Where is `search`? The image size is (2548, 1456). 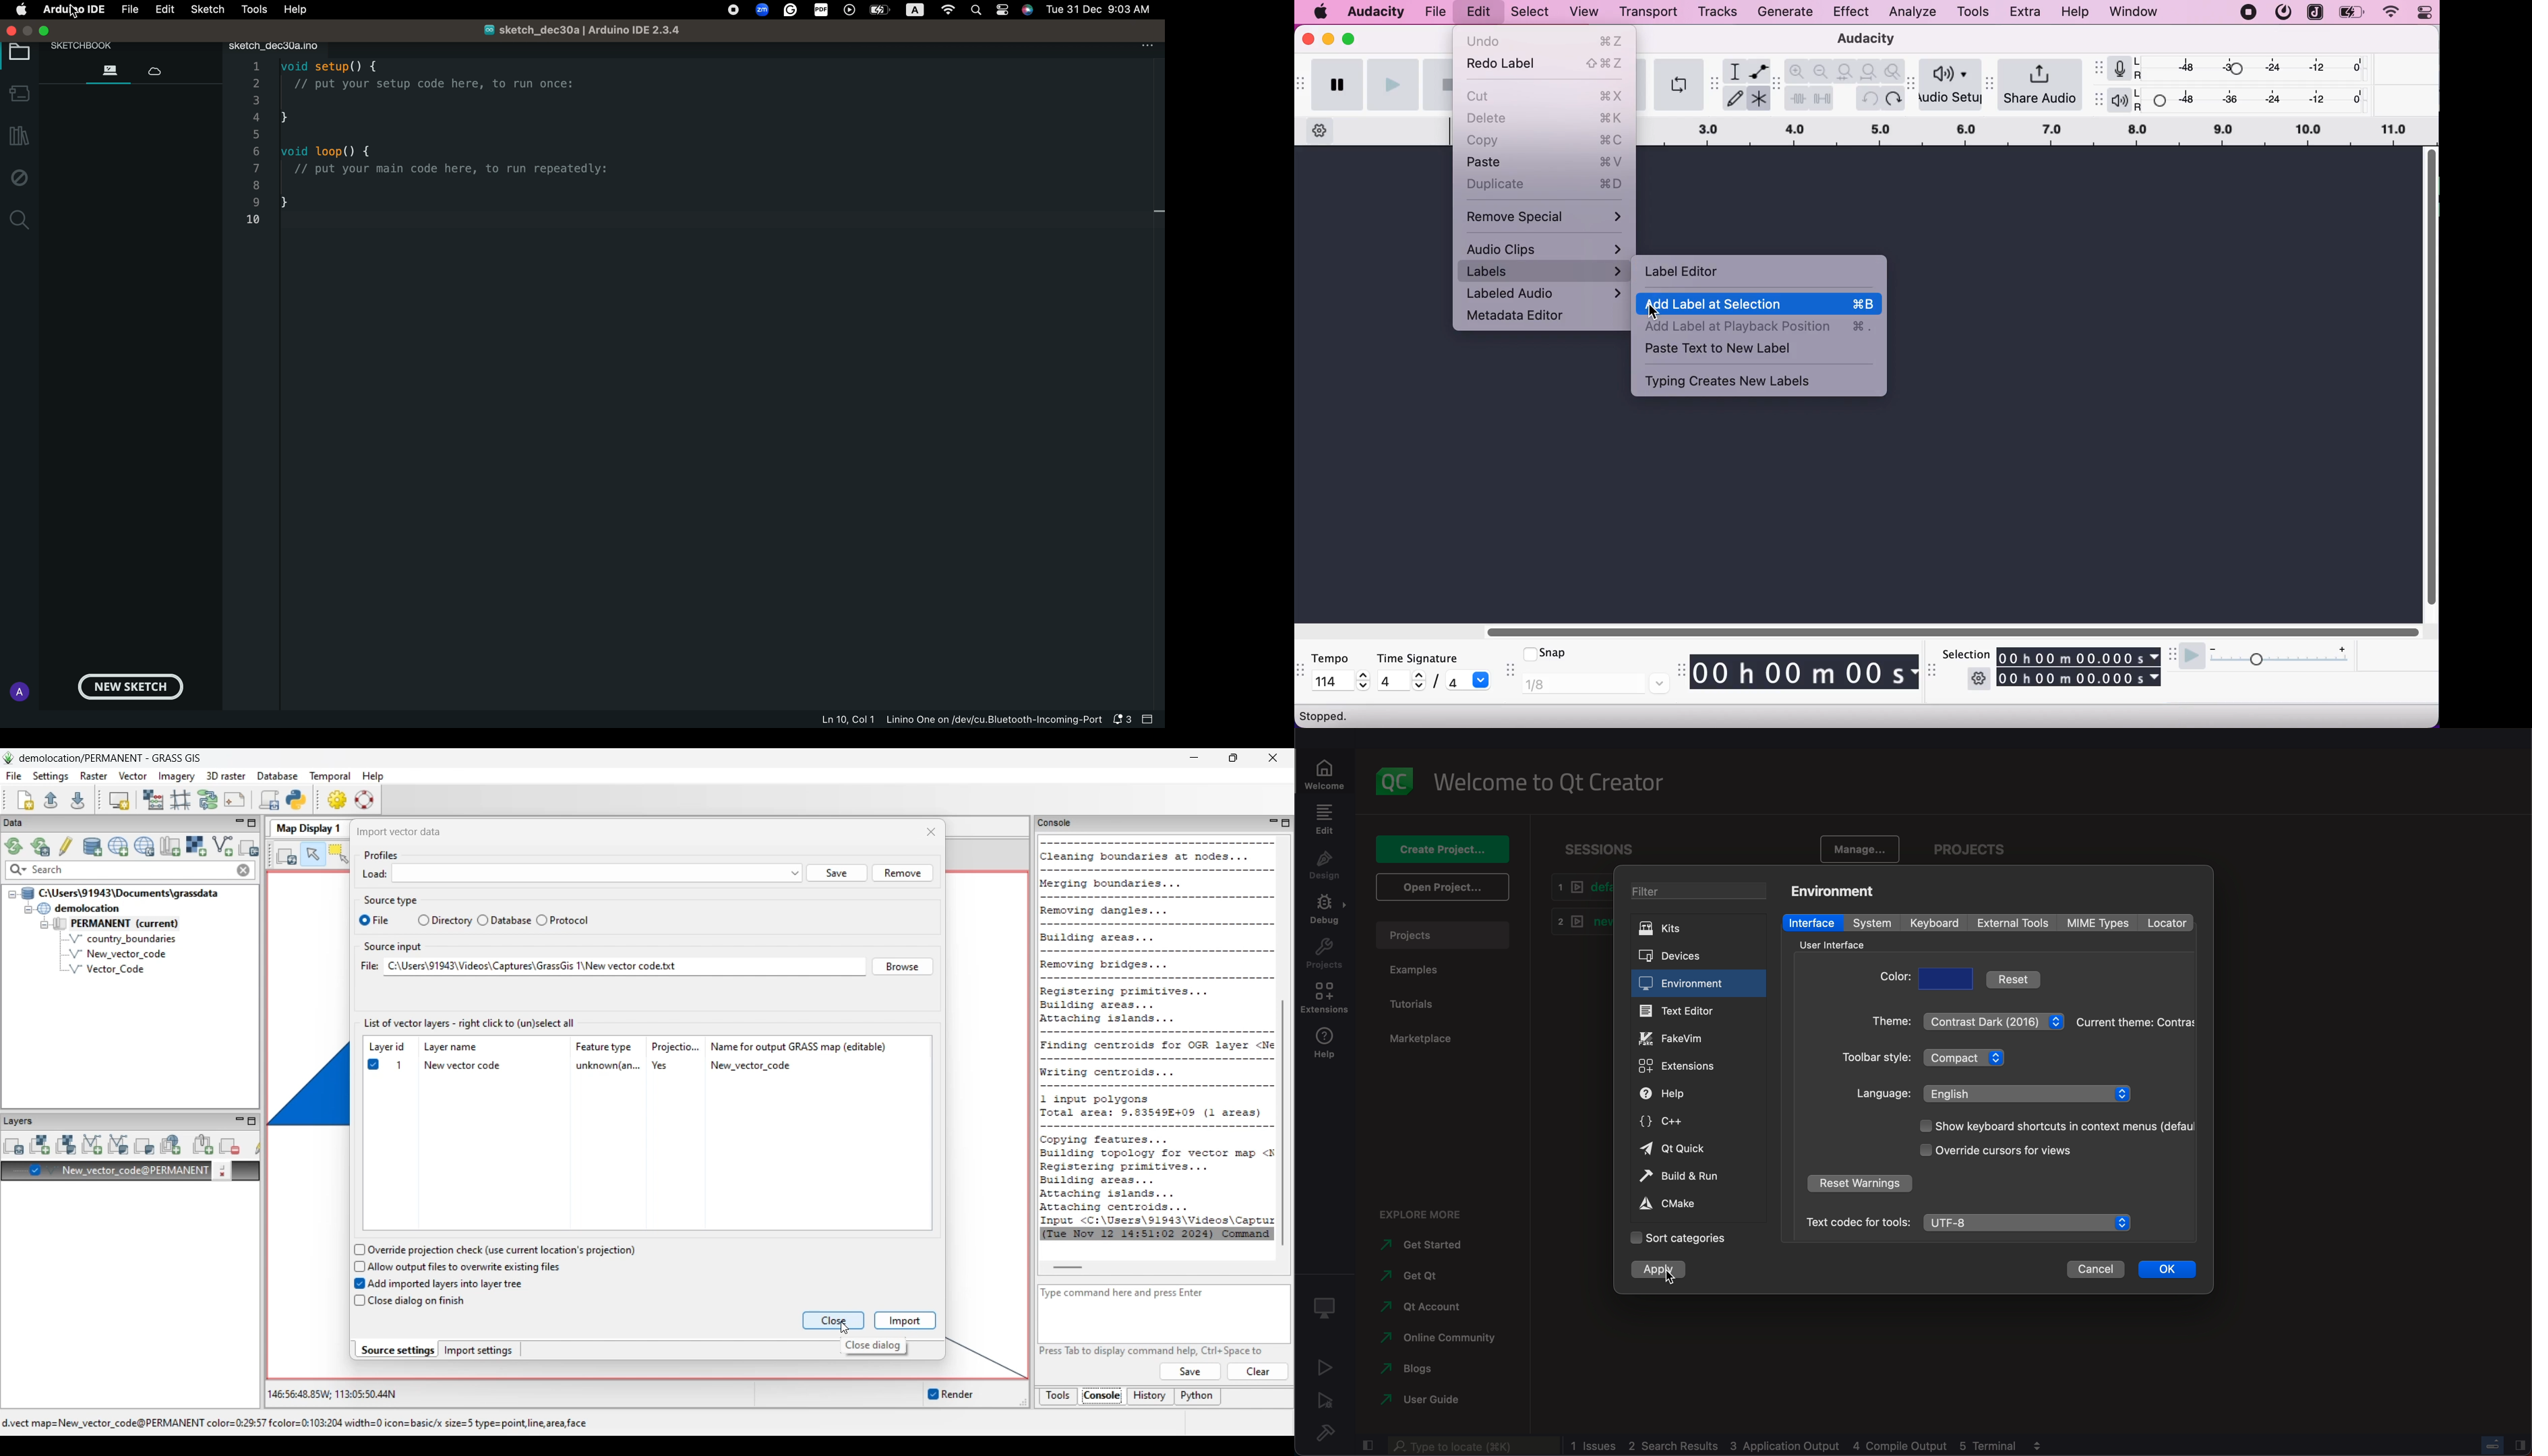 search is located at coordinates (17, 218).